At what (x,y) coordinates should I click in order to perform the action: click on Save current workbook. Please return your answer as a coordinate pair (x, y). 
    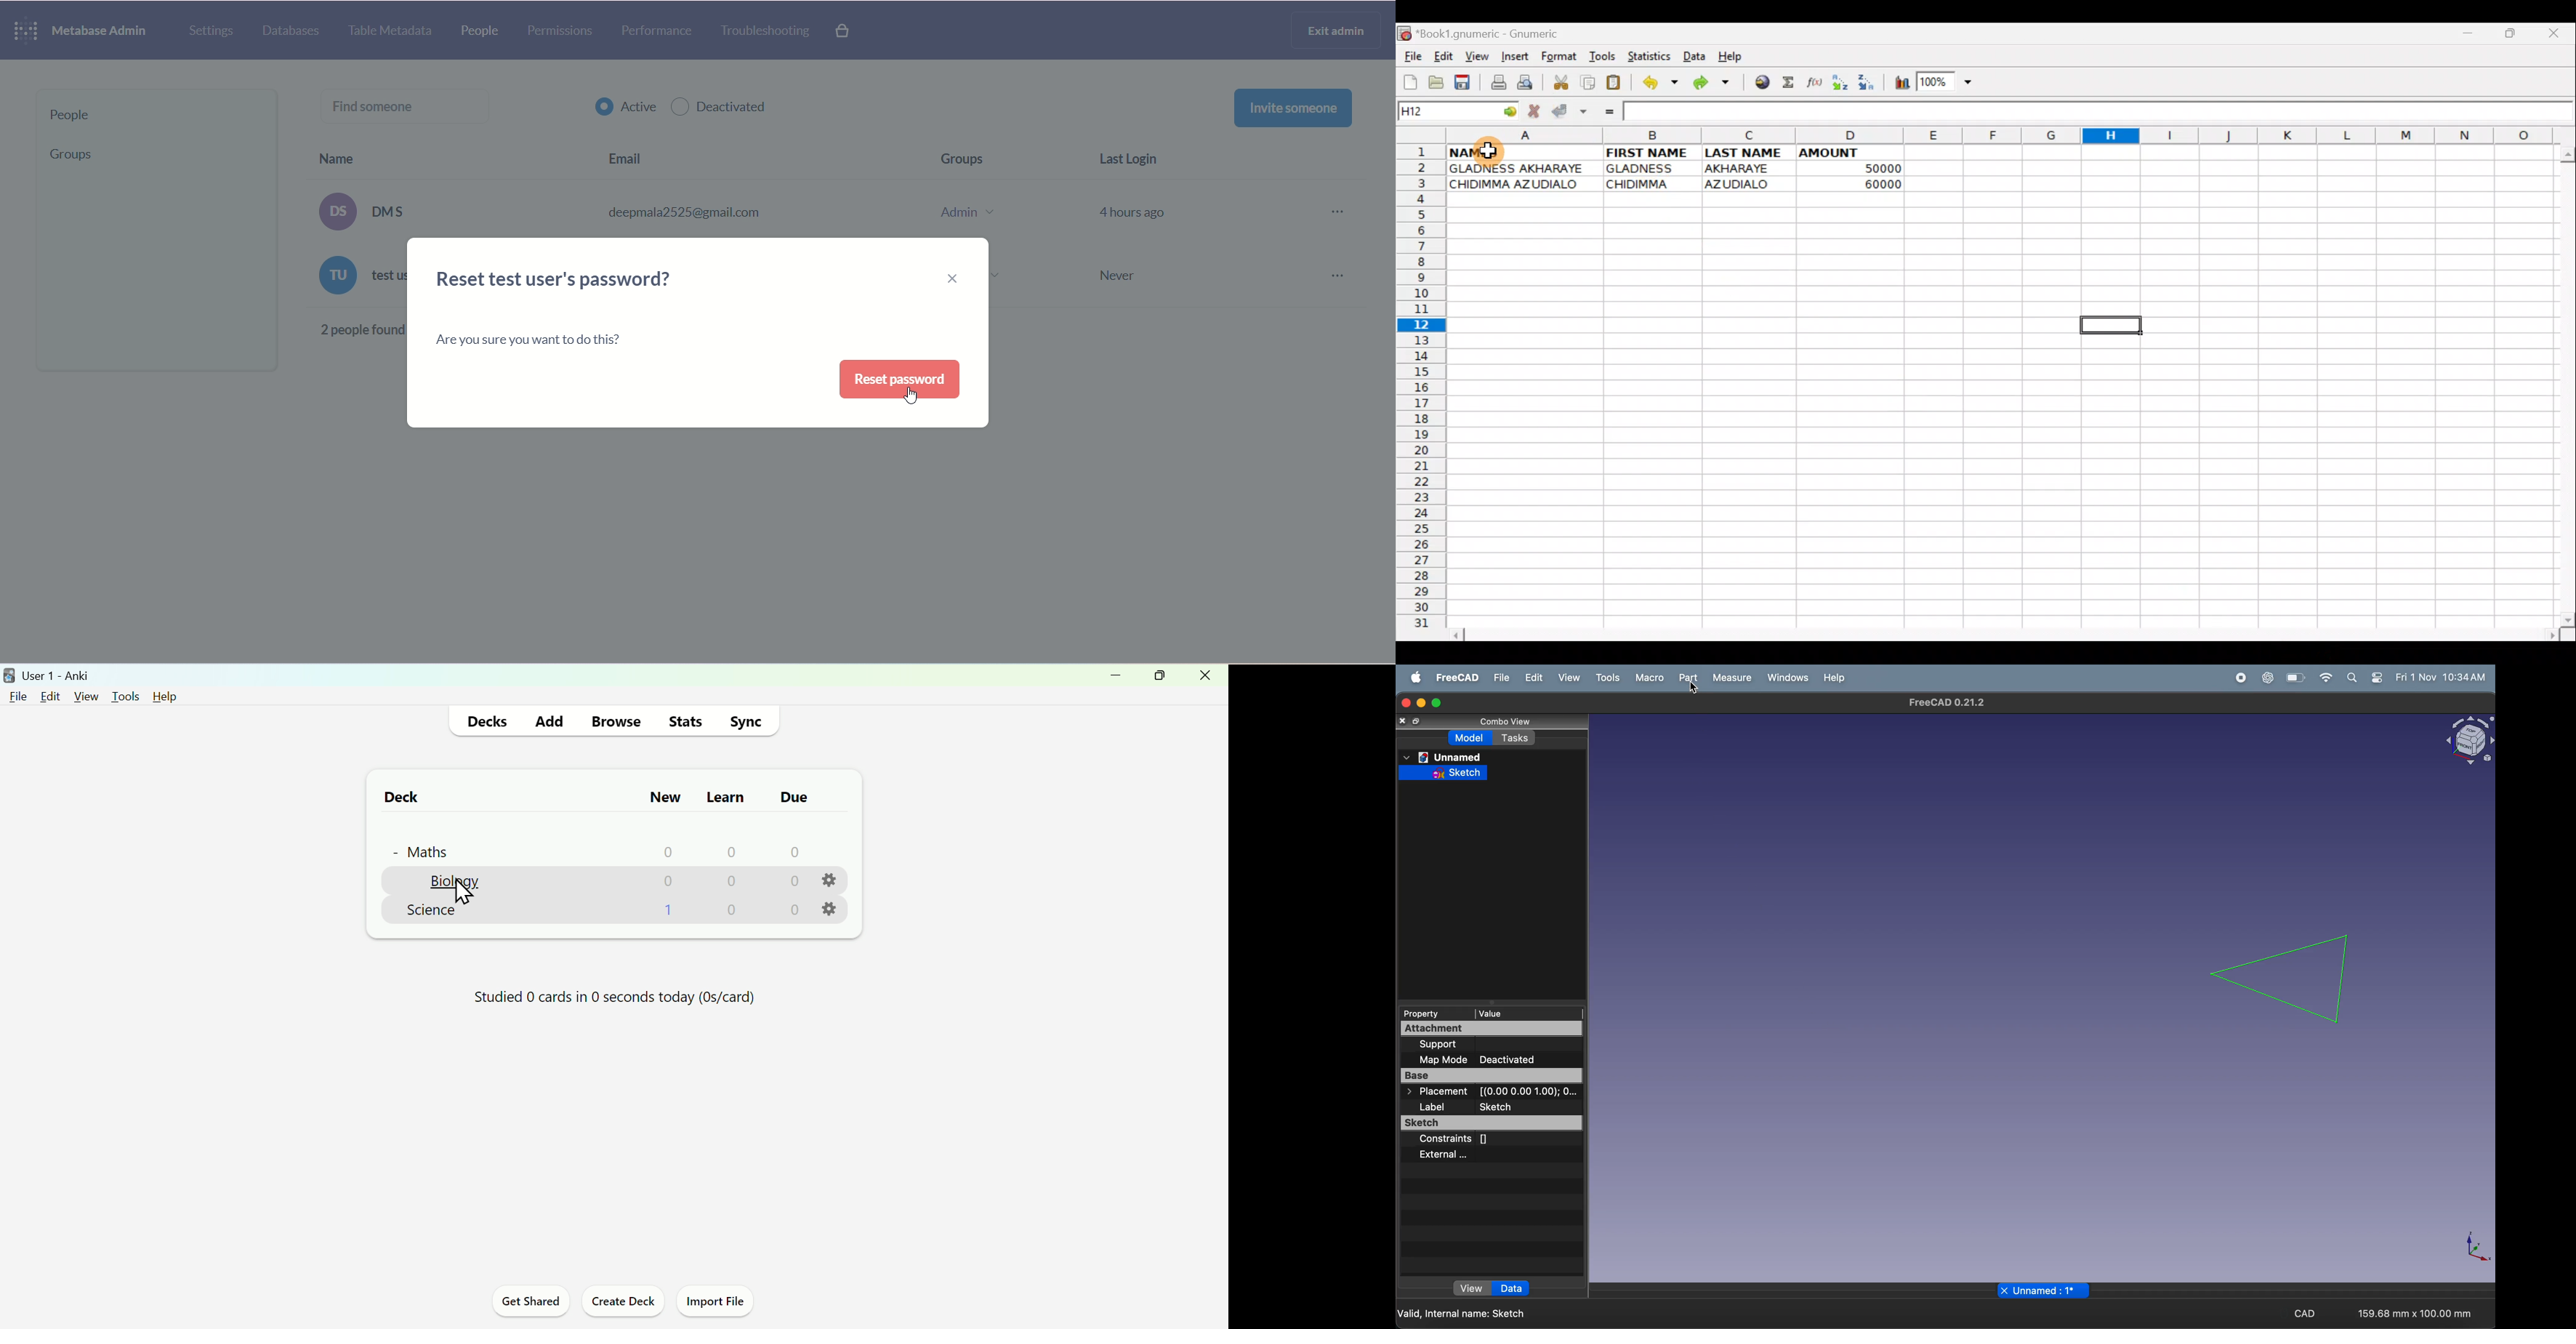
    Looking at the image, I should click on (1464, 81).